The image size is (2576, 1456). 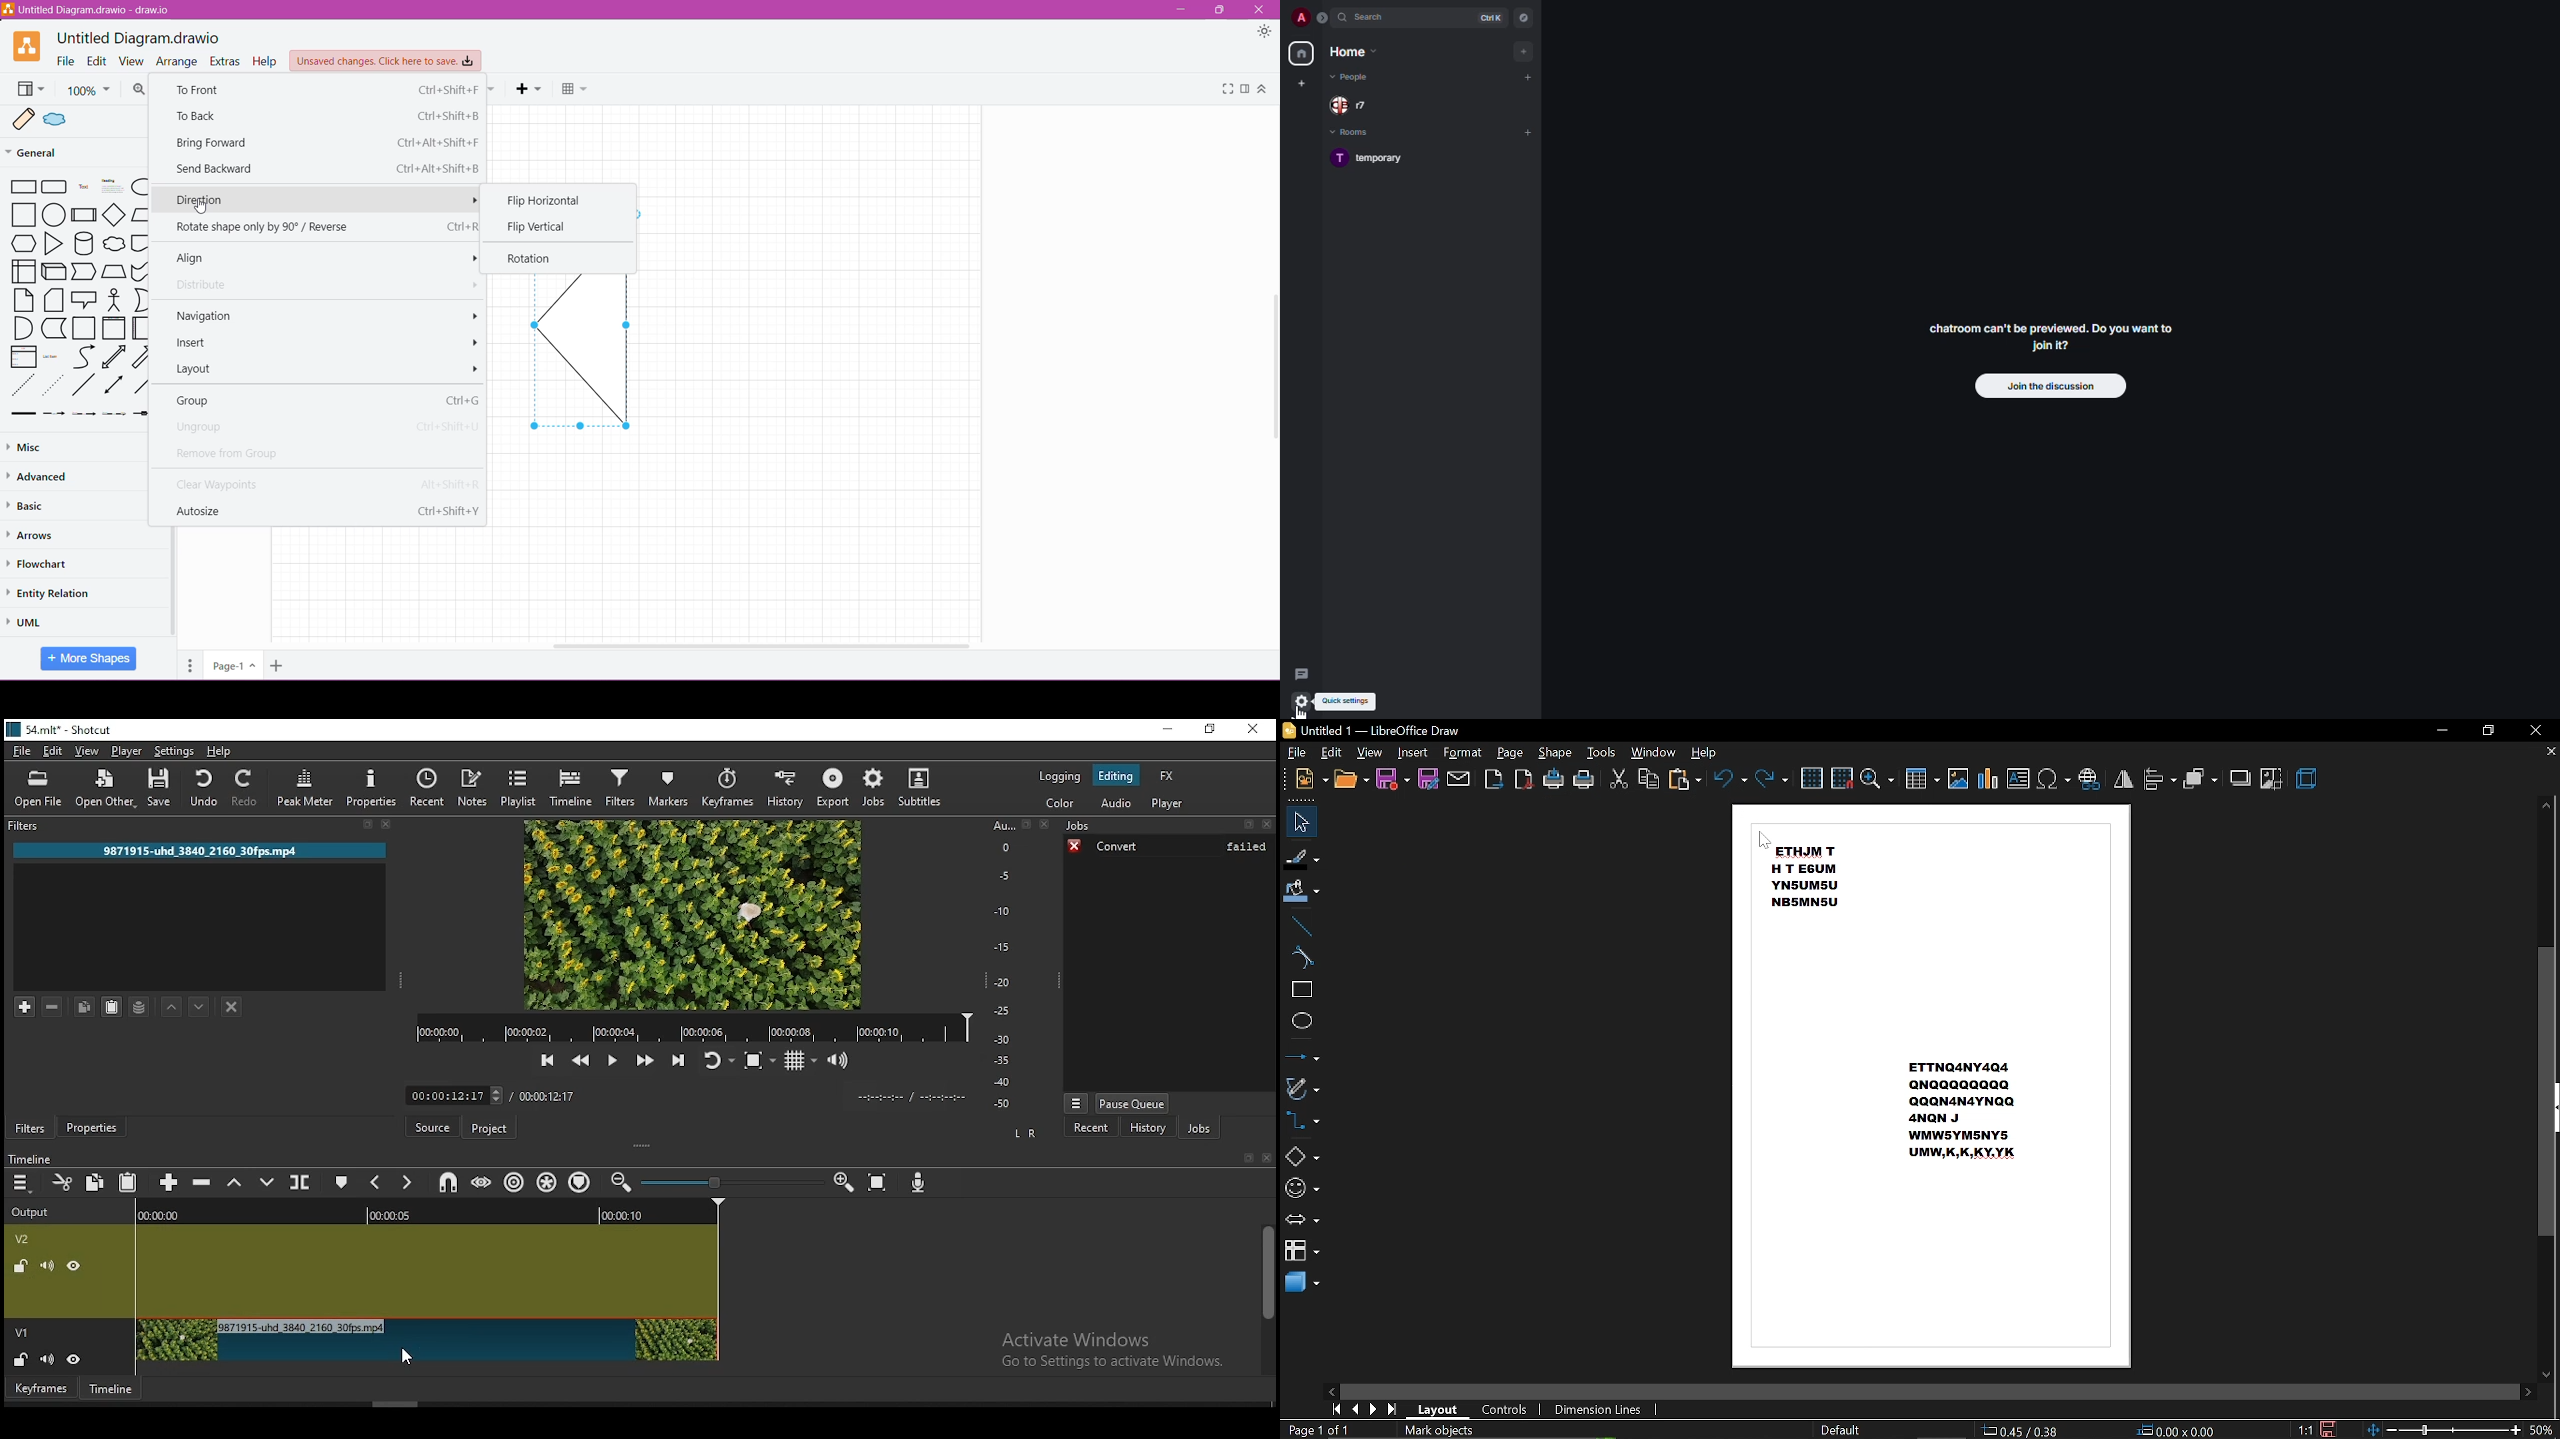 What do you see at coordinates (41, 479) in the screenshot?
I see `Advanced` at bounding box center [41, 479].